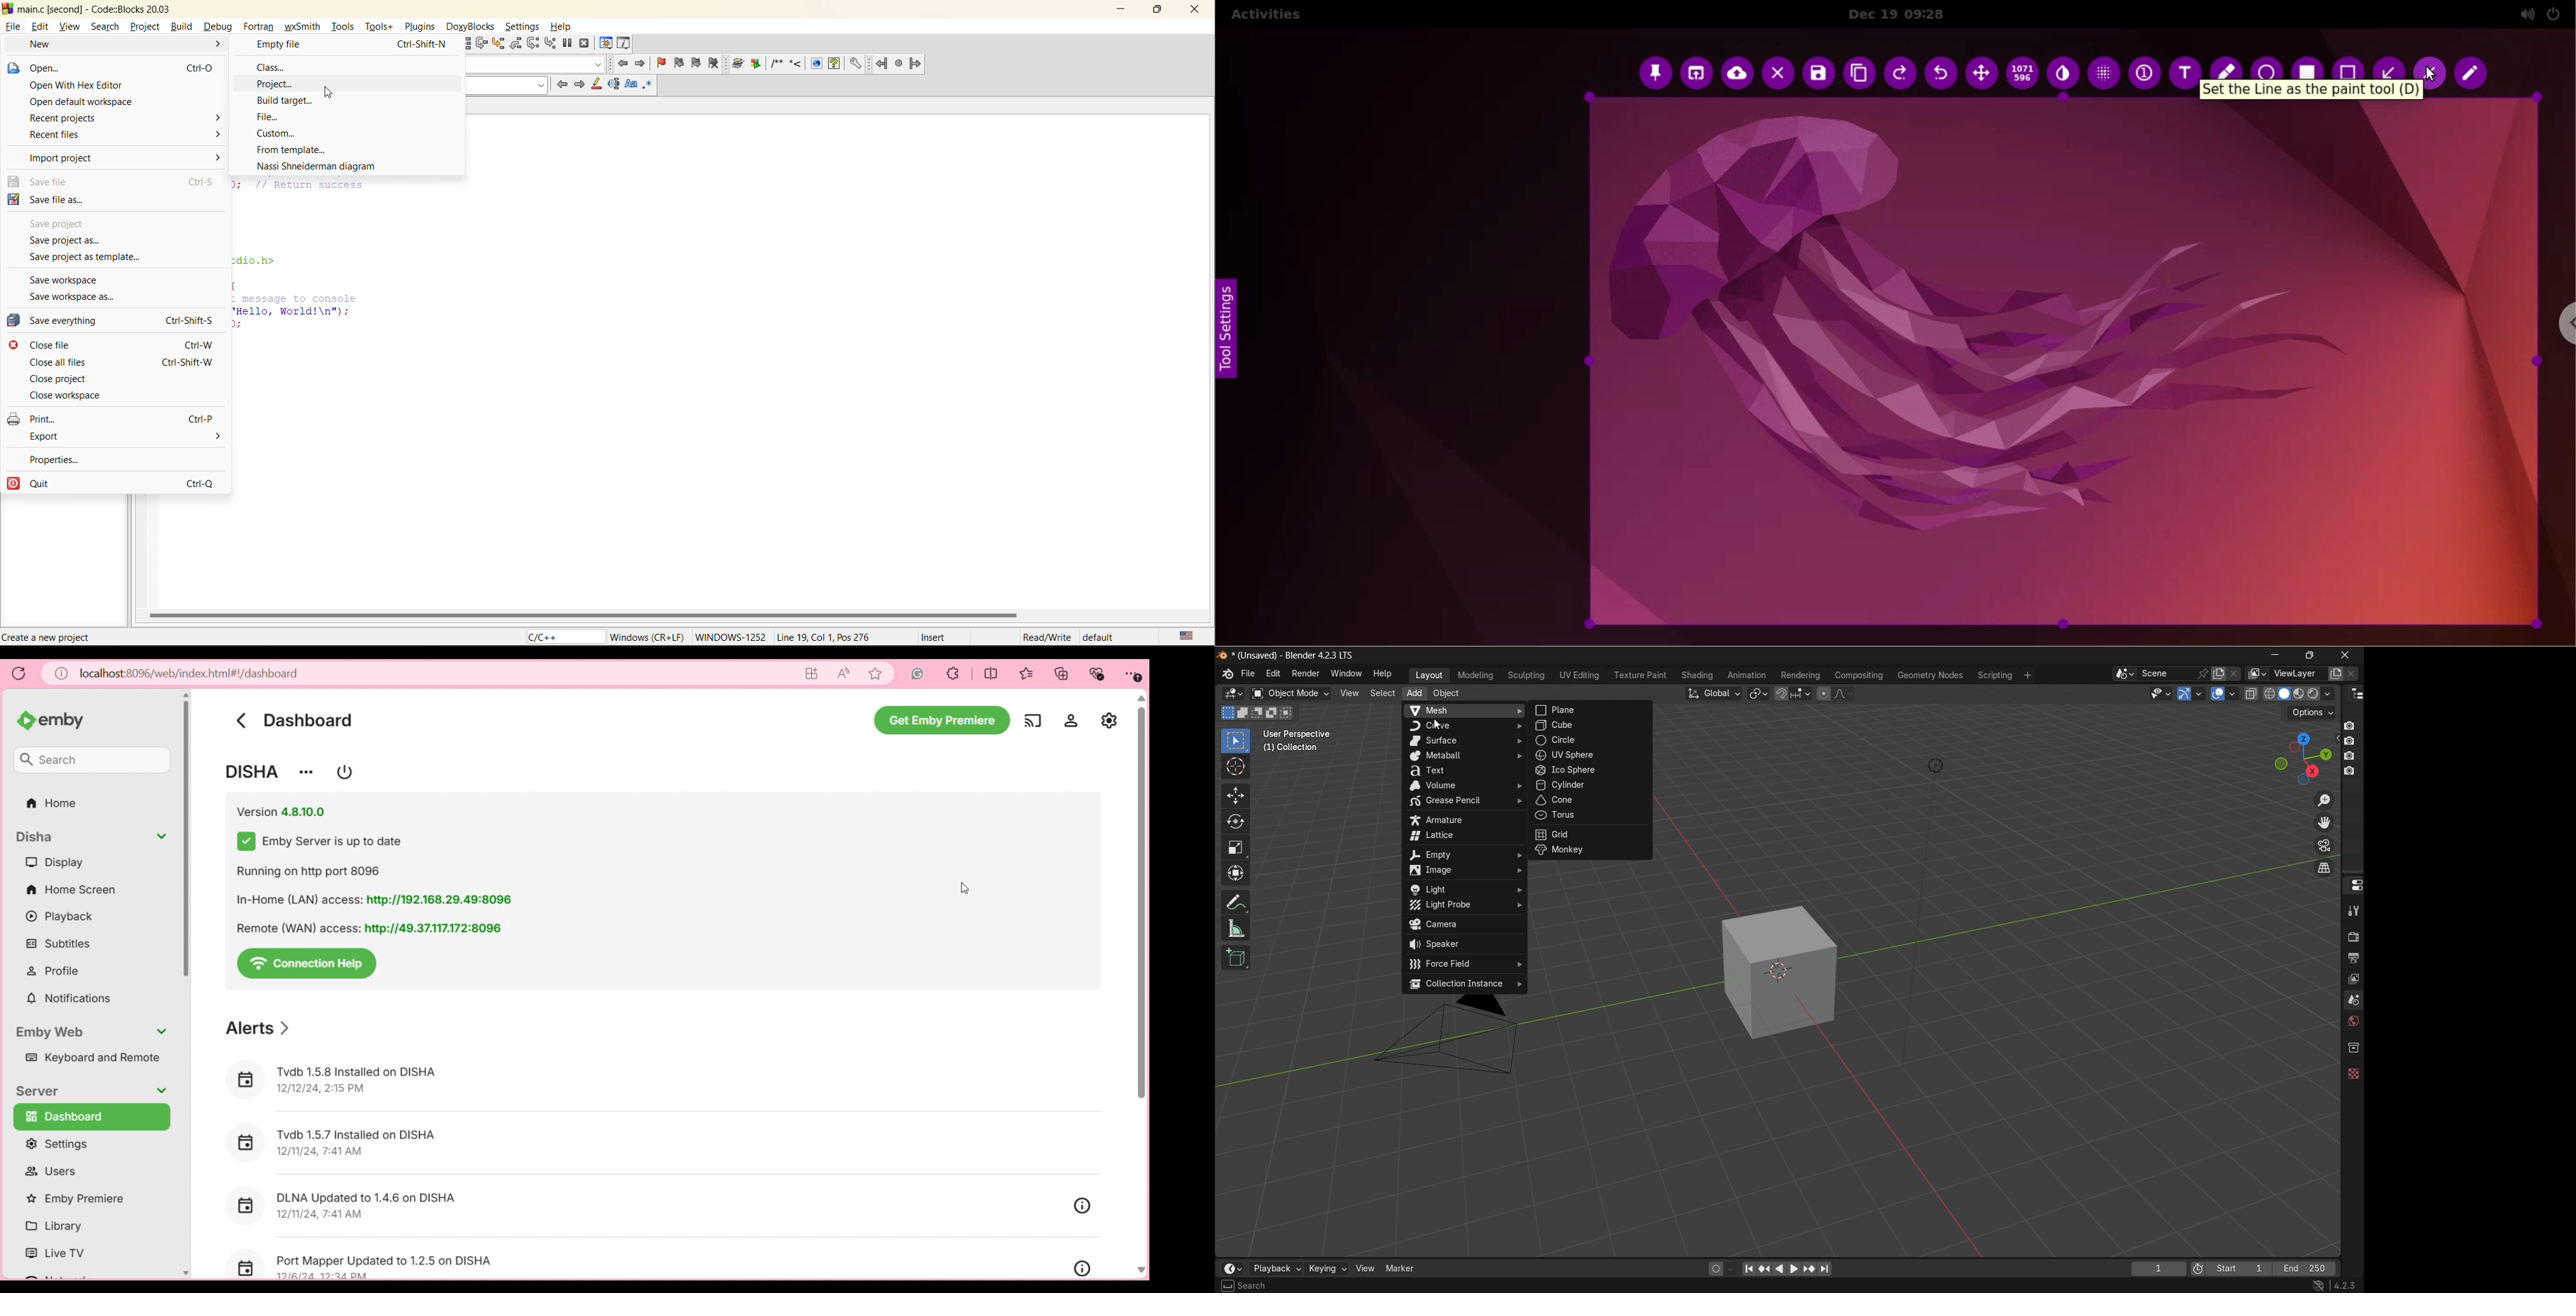  I want to click on rectangle, so click(2347, 67).